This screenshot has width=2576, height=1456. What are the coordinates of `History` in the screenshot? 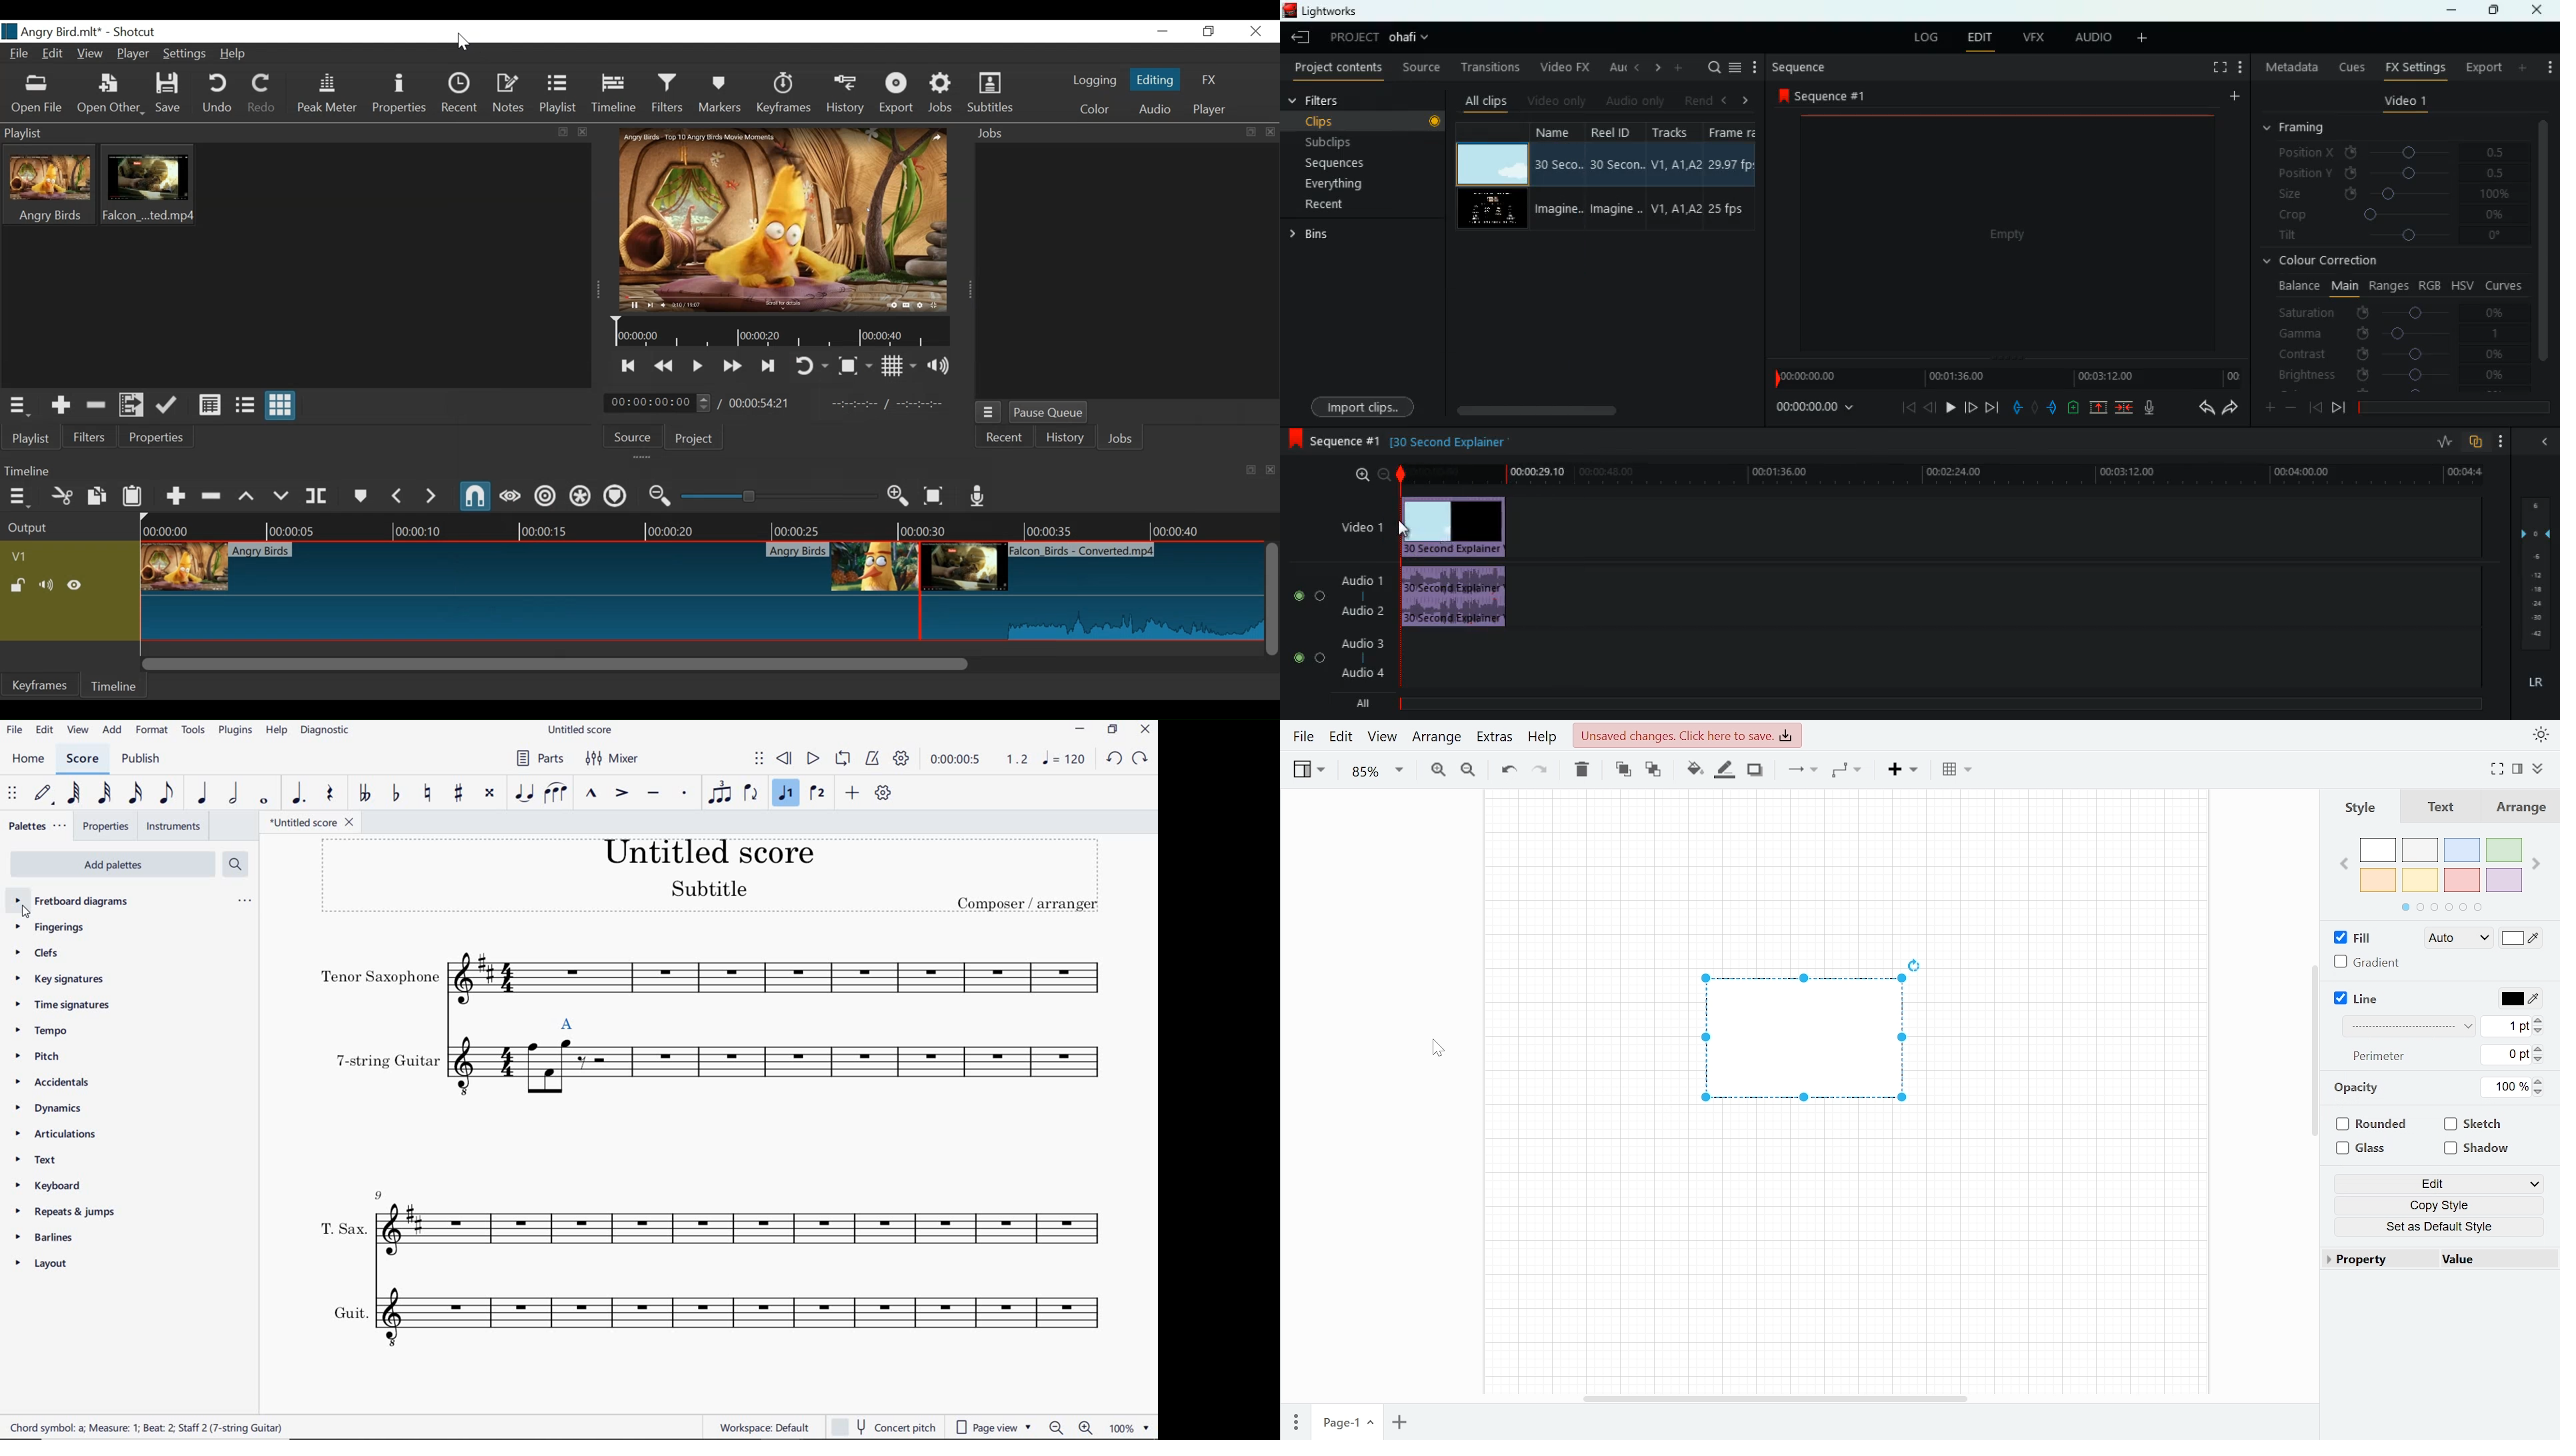 It's located at (1061, 437).